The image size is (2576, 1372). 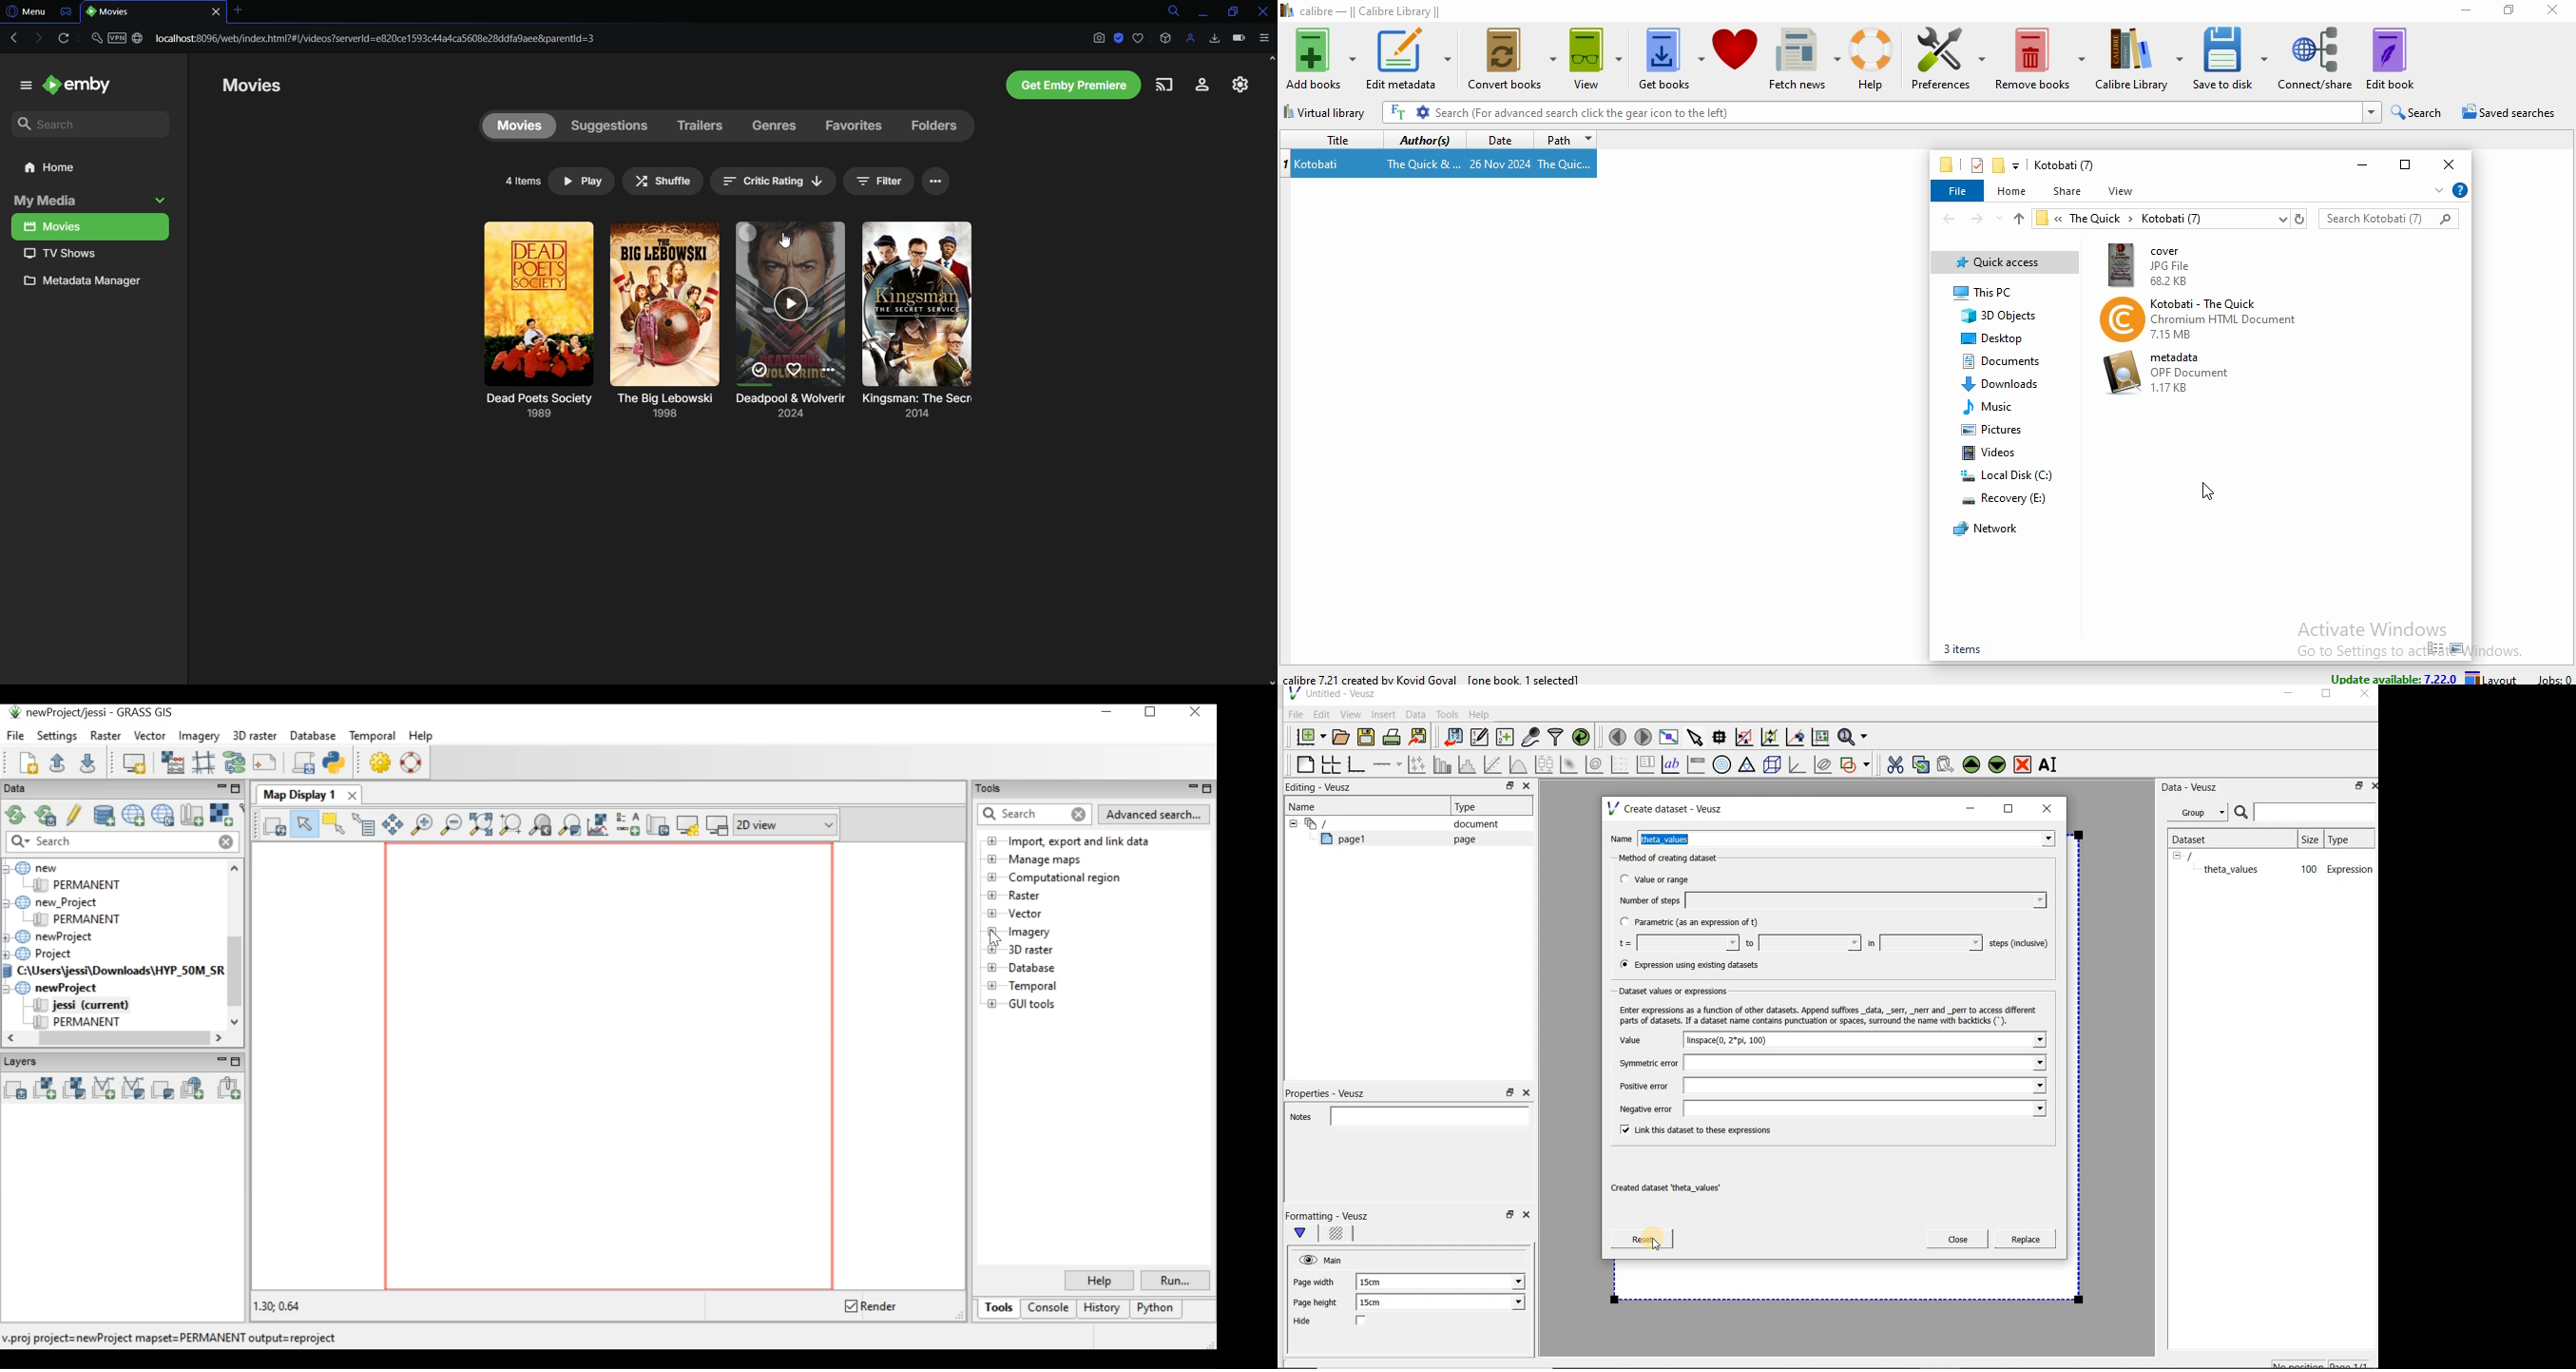 I want to click on add books, so click(x=1320, y=59).